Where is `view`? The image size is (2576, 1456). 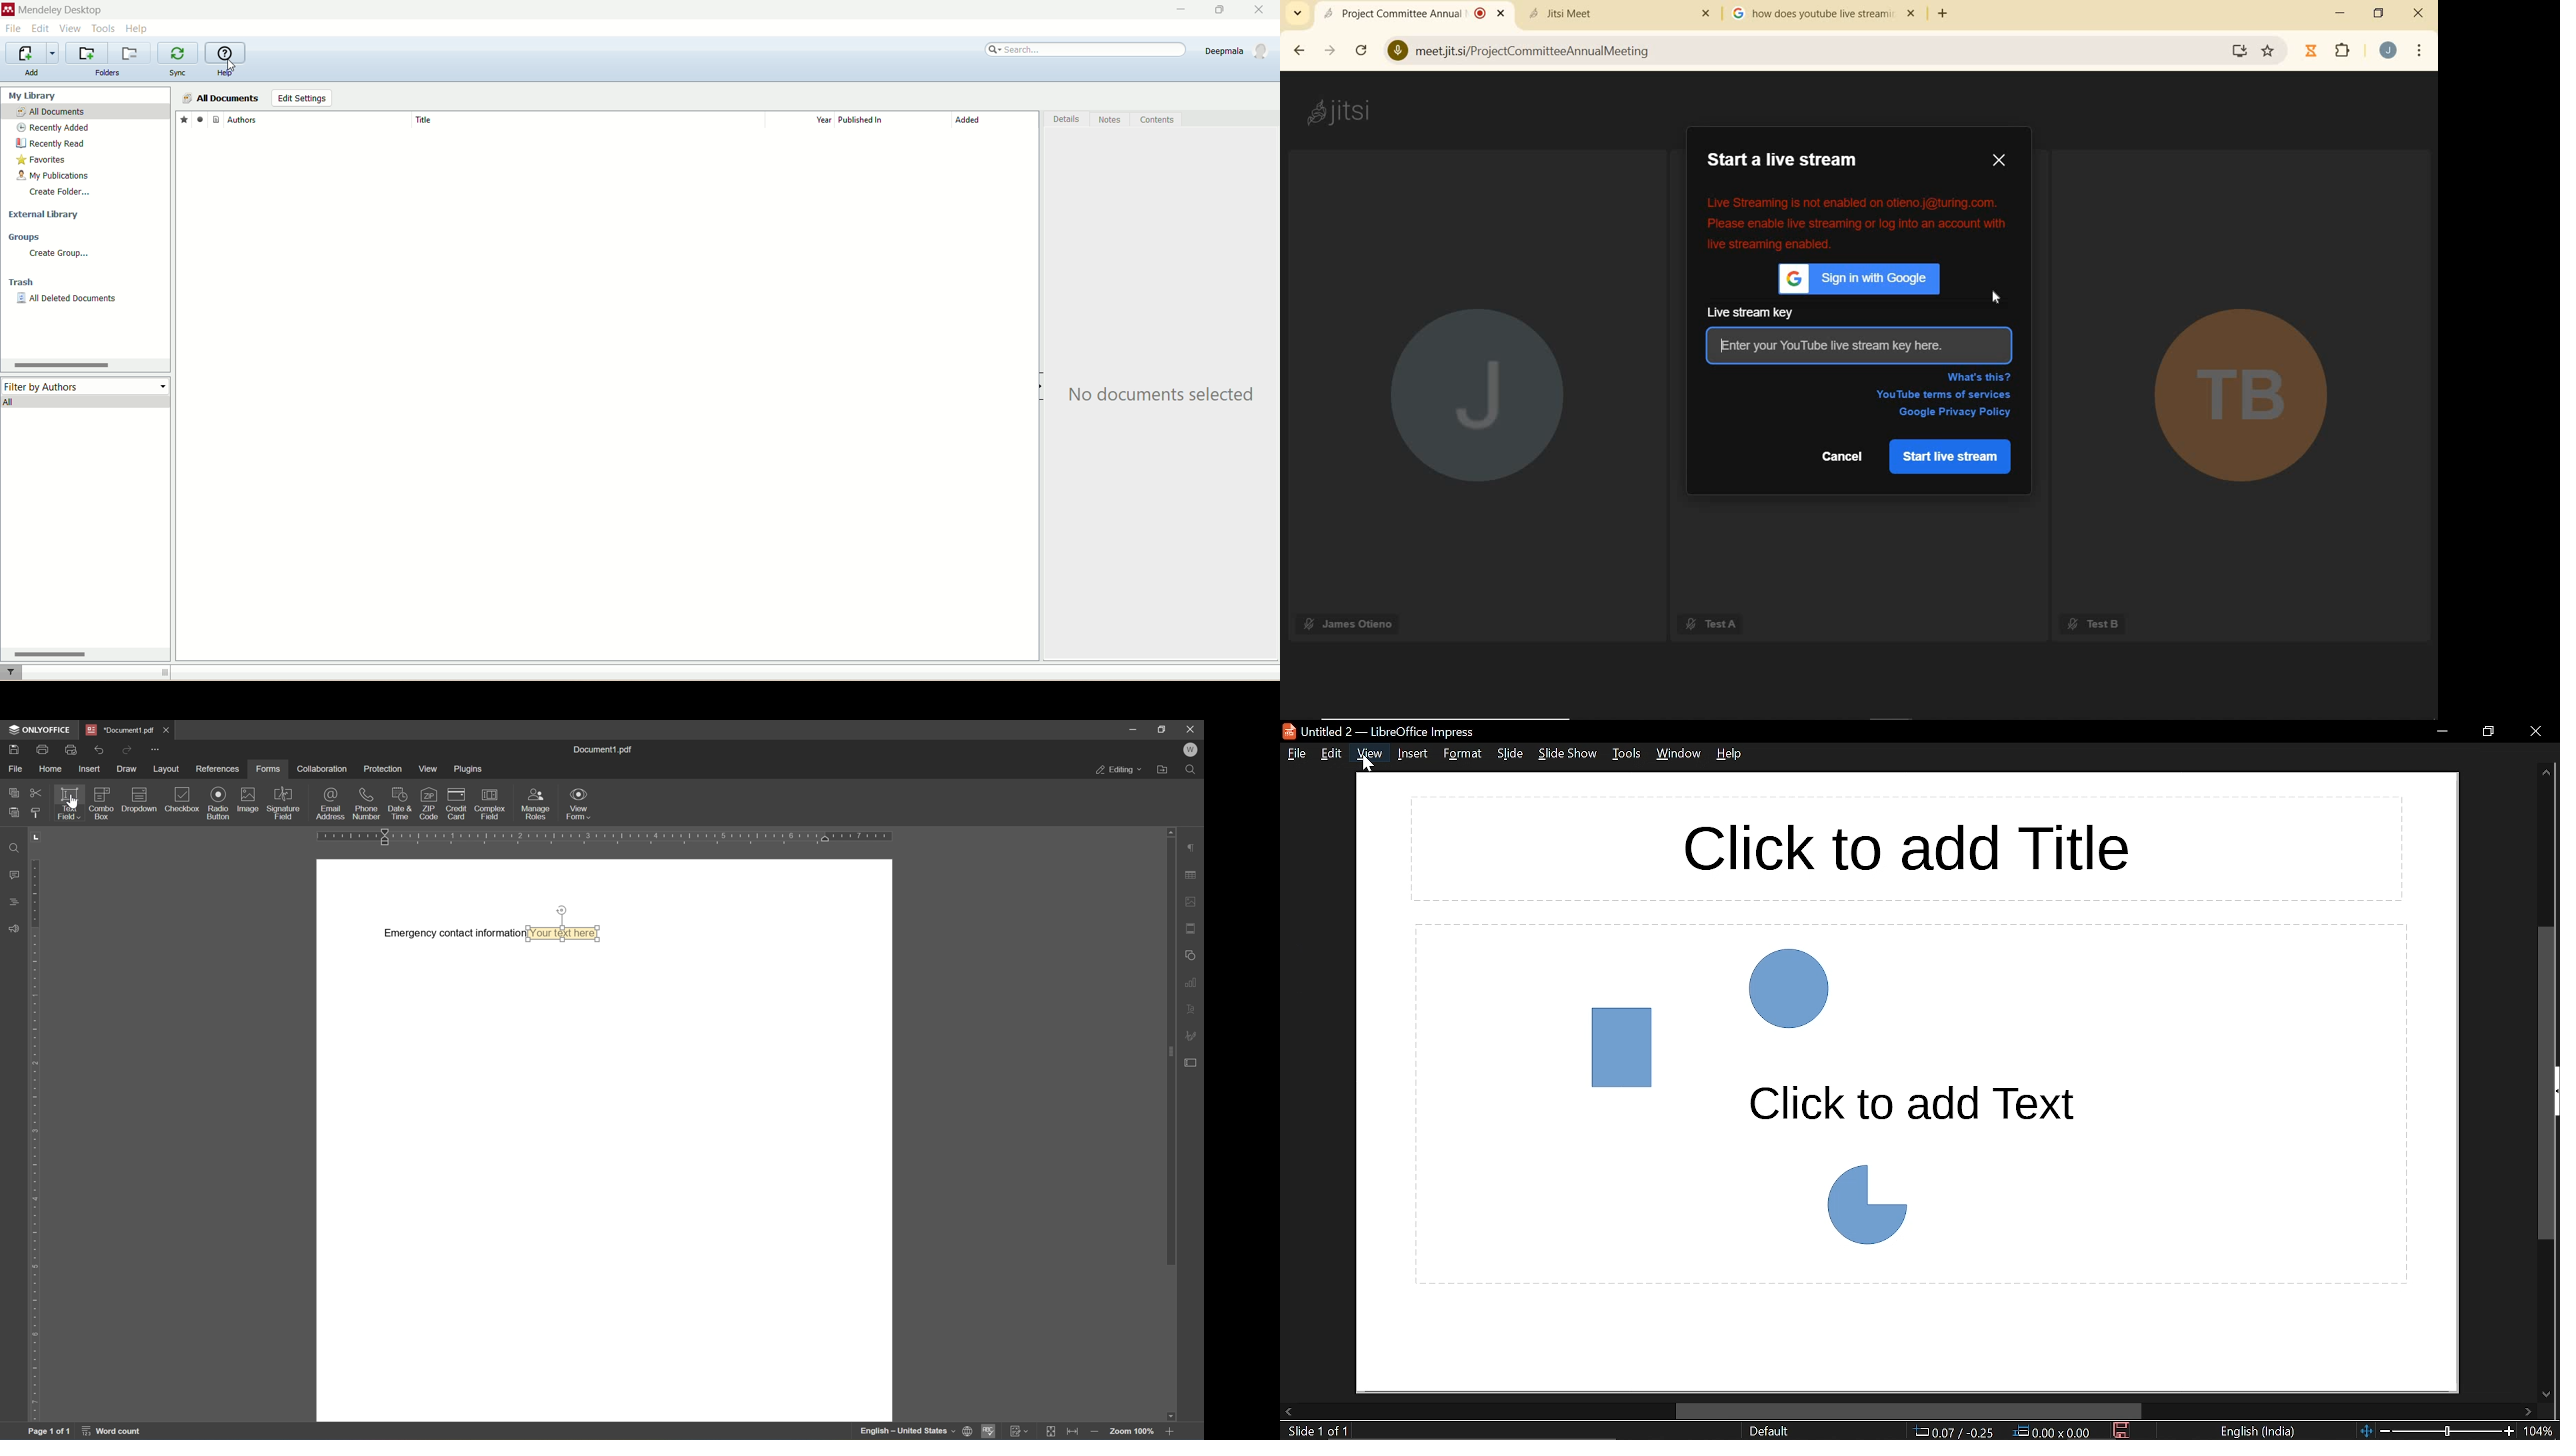
view is located at coordinates (431, 770).